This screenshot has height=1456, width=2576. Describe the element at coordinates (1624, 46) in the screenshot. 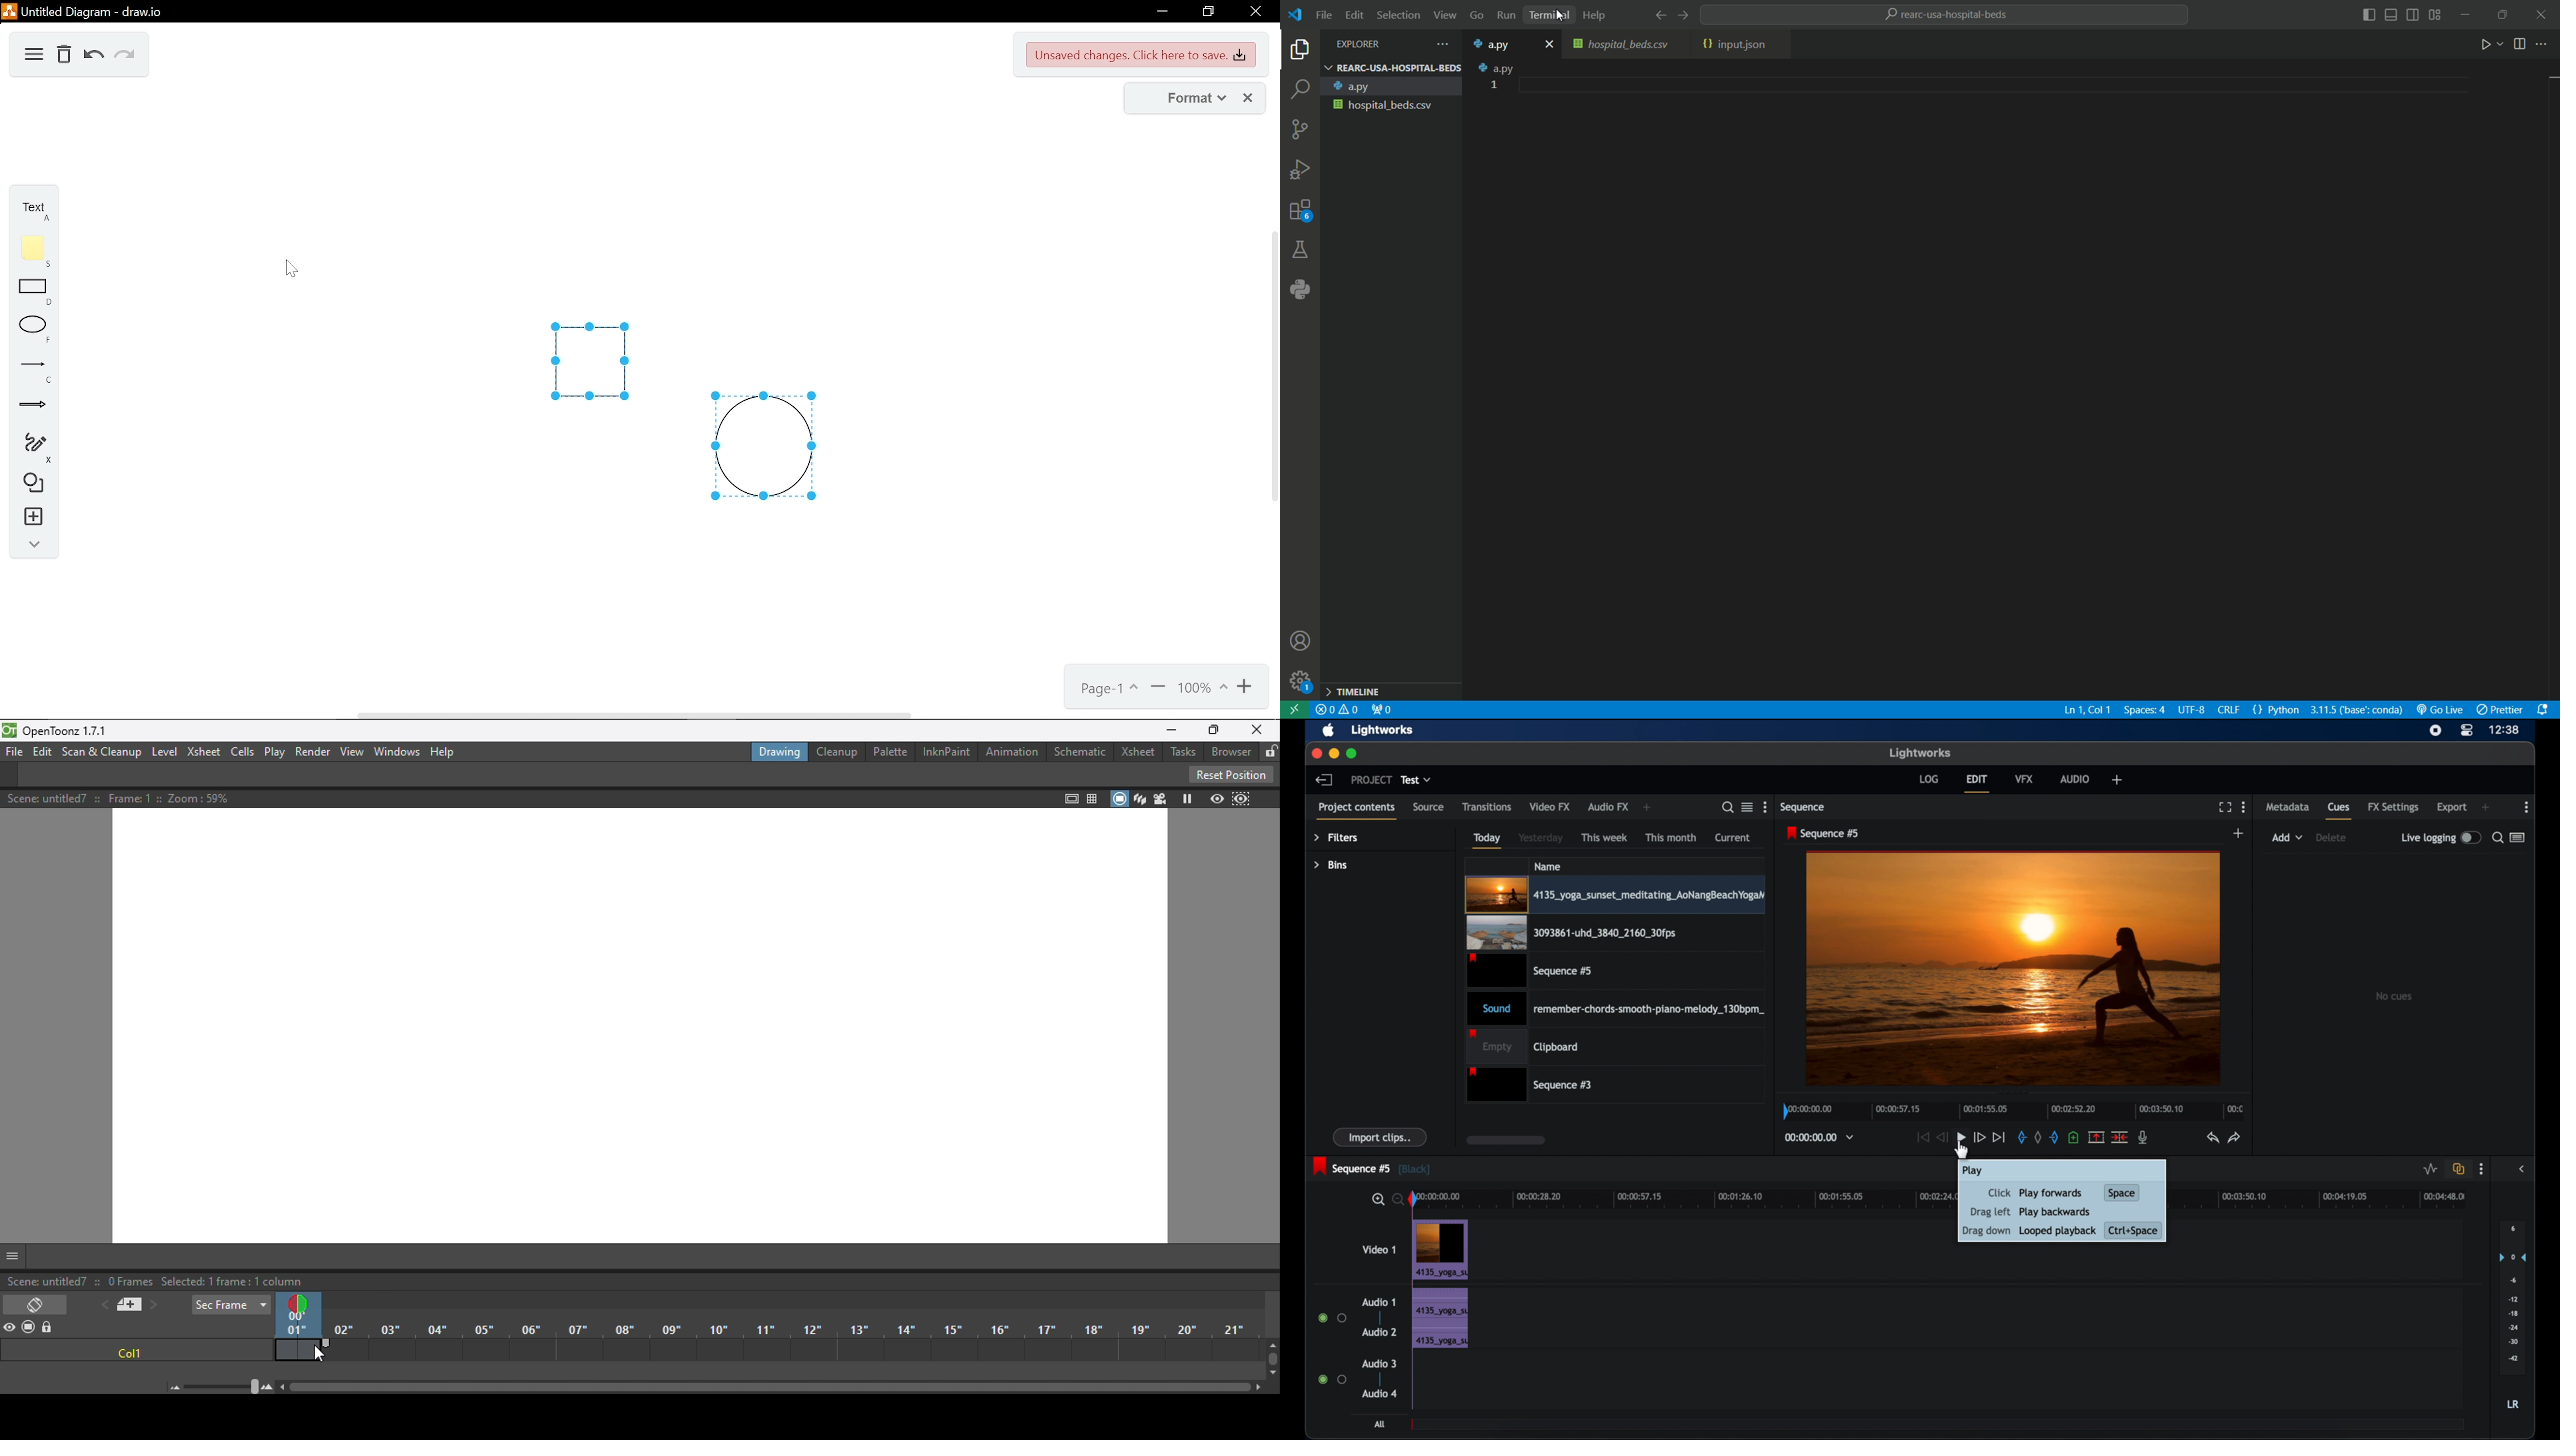

I see `hospital_beds.csv` at that location.